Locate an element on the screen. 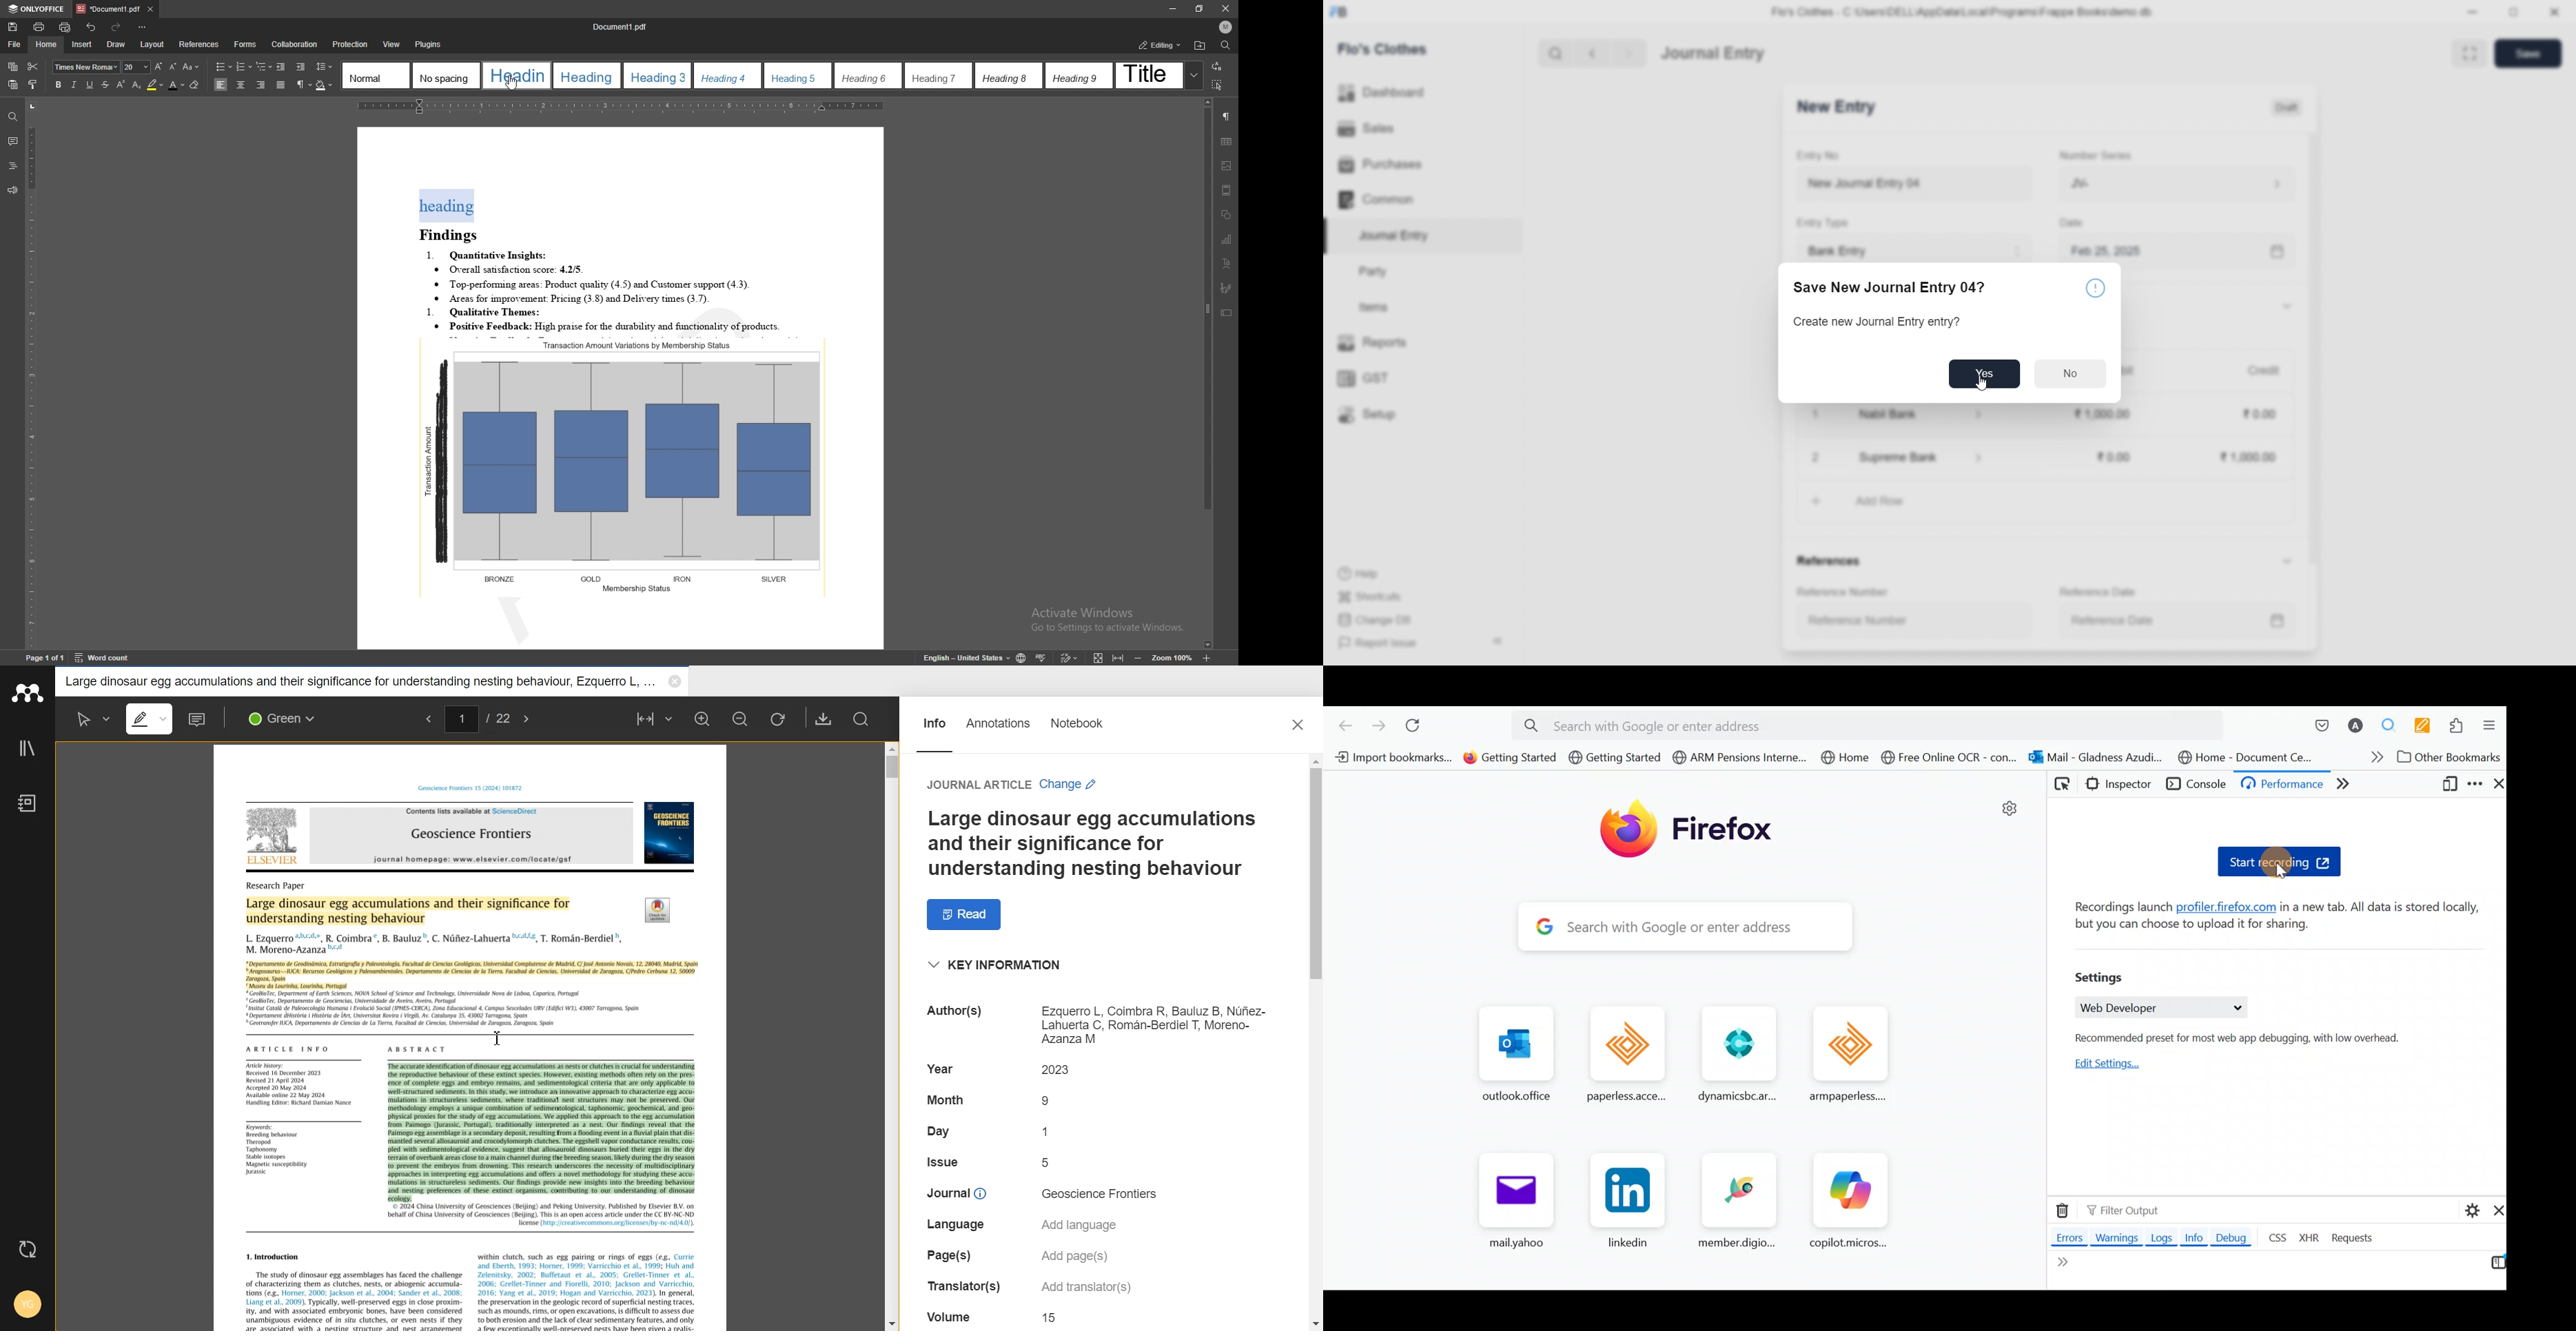  text is located at coordinates (1050, 1101).